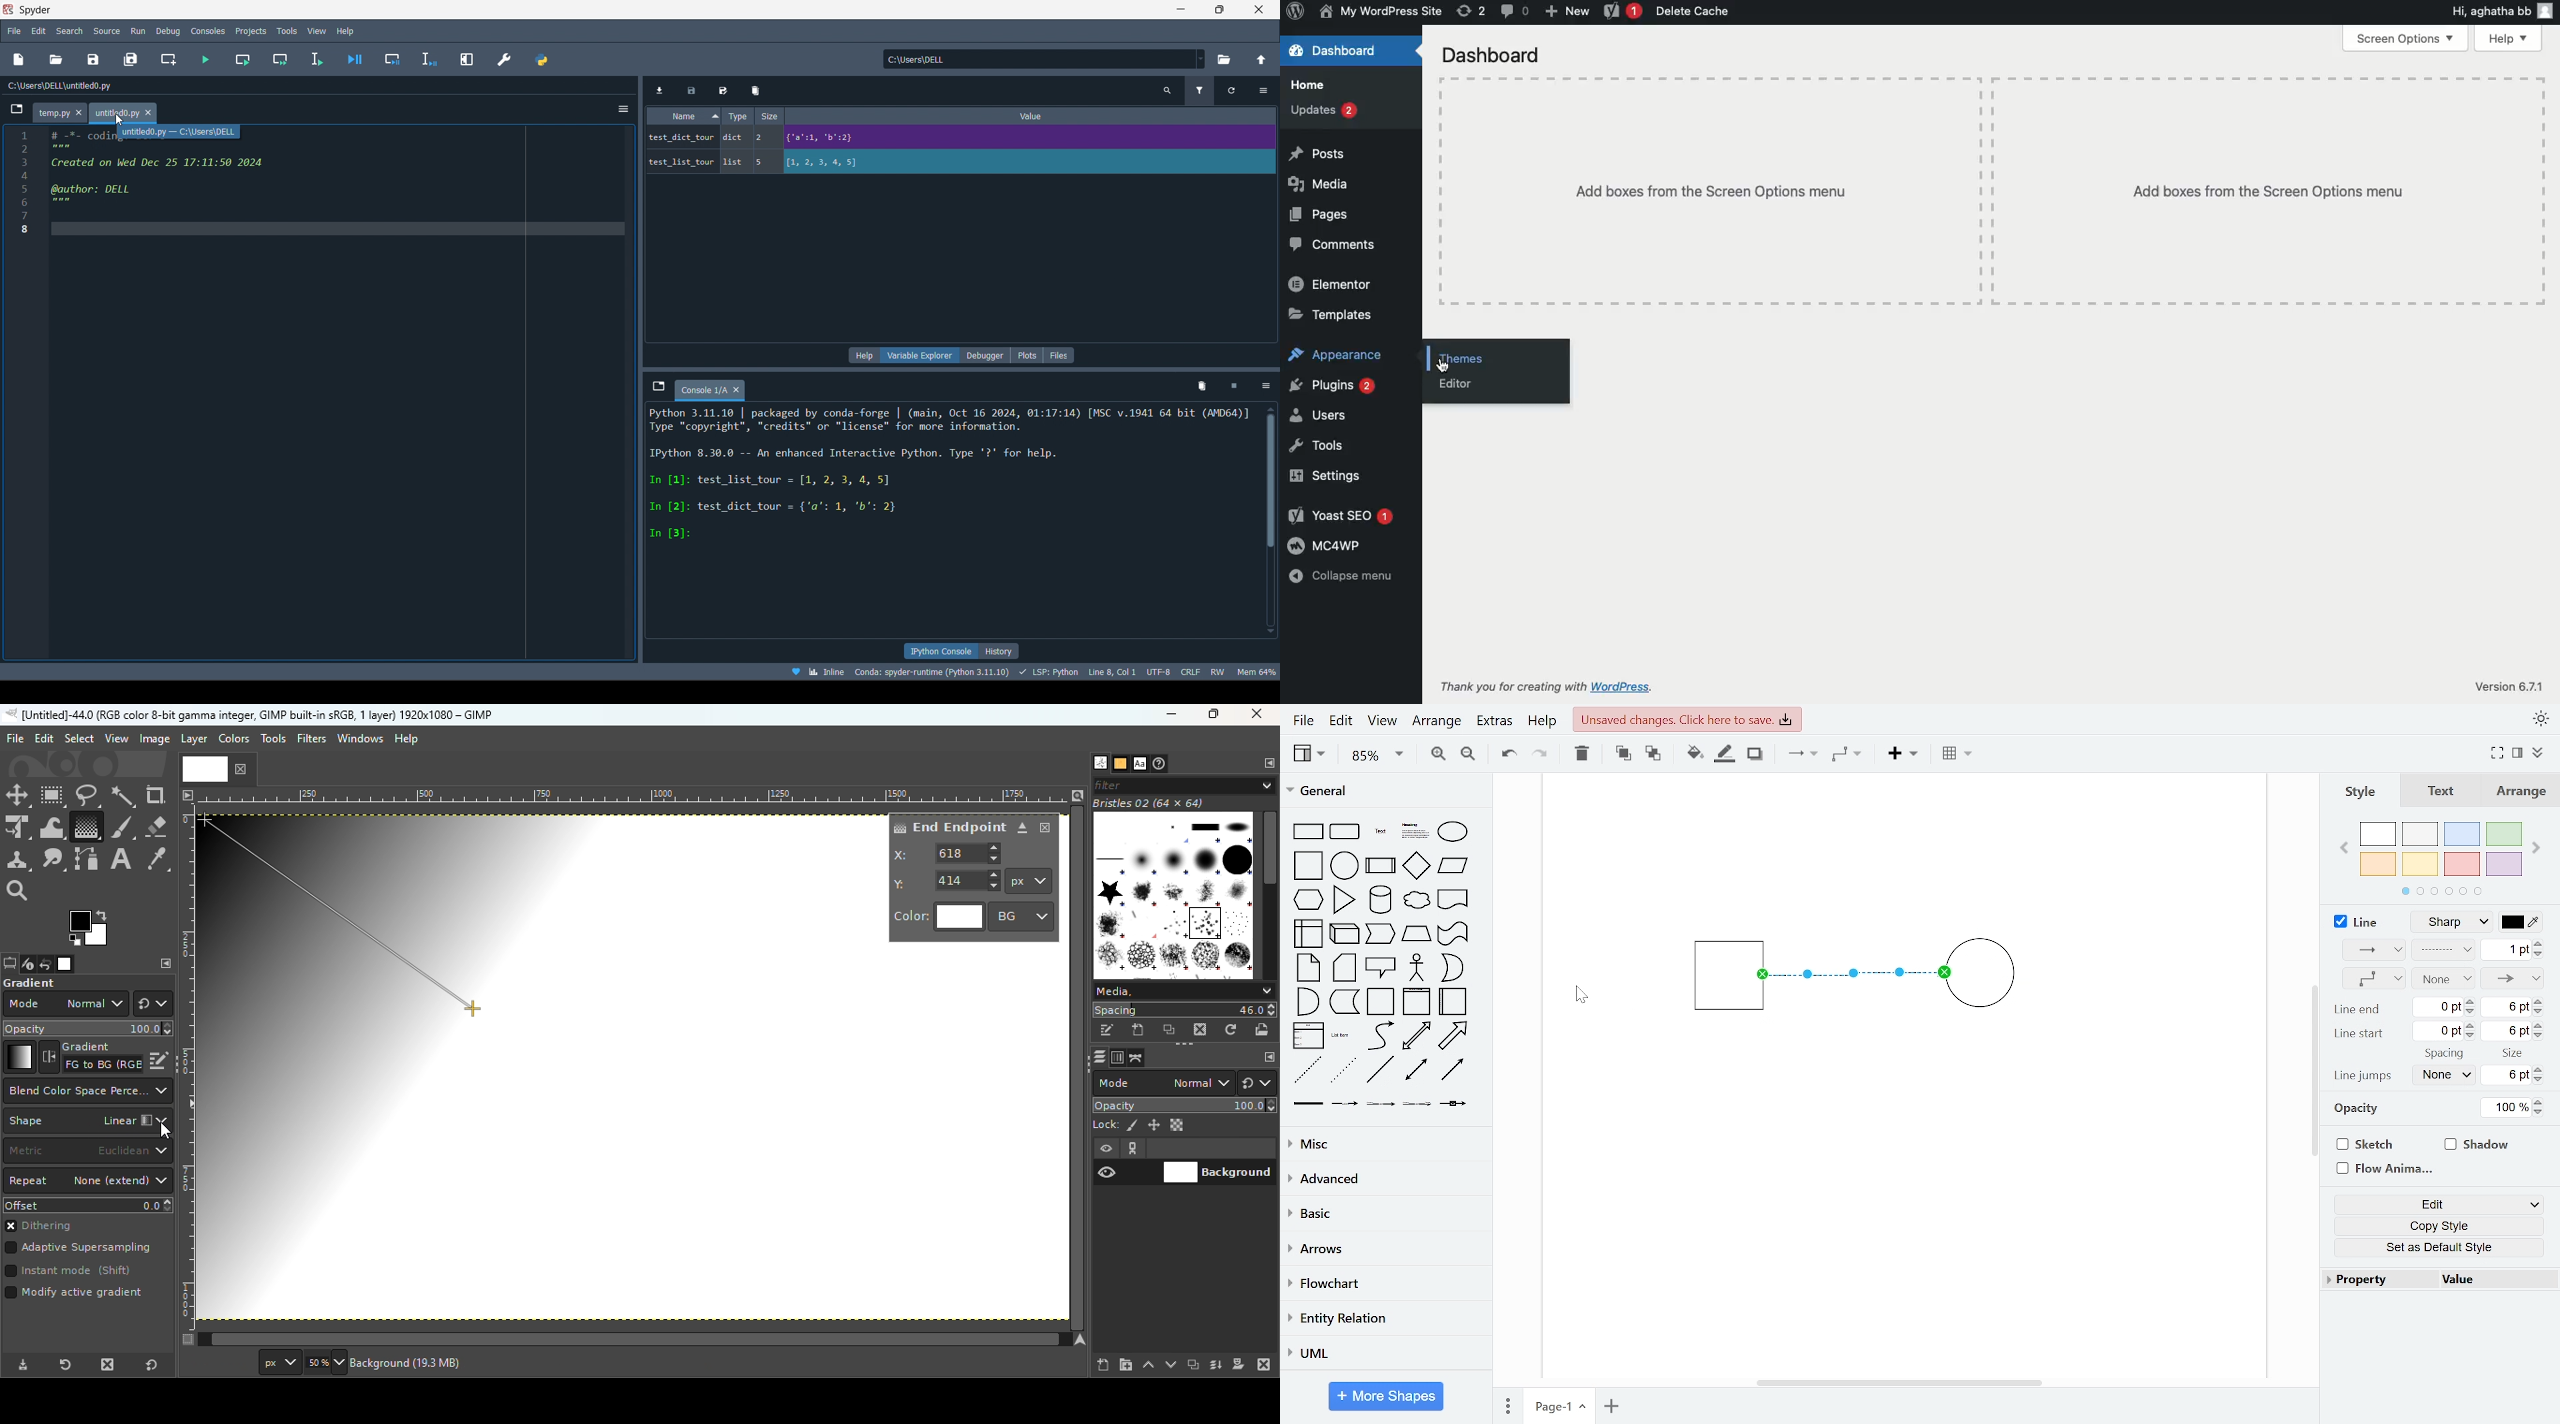  What do you see at coordinates (1078, 795) in the screenshot?
I see `Zoom image when window size changes` at bounding box center [1078, 795].